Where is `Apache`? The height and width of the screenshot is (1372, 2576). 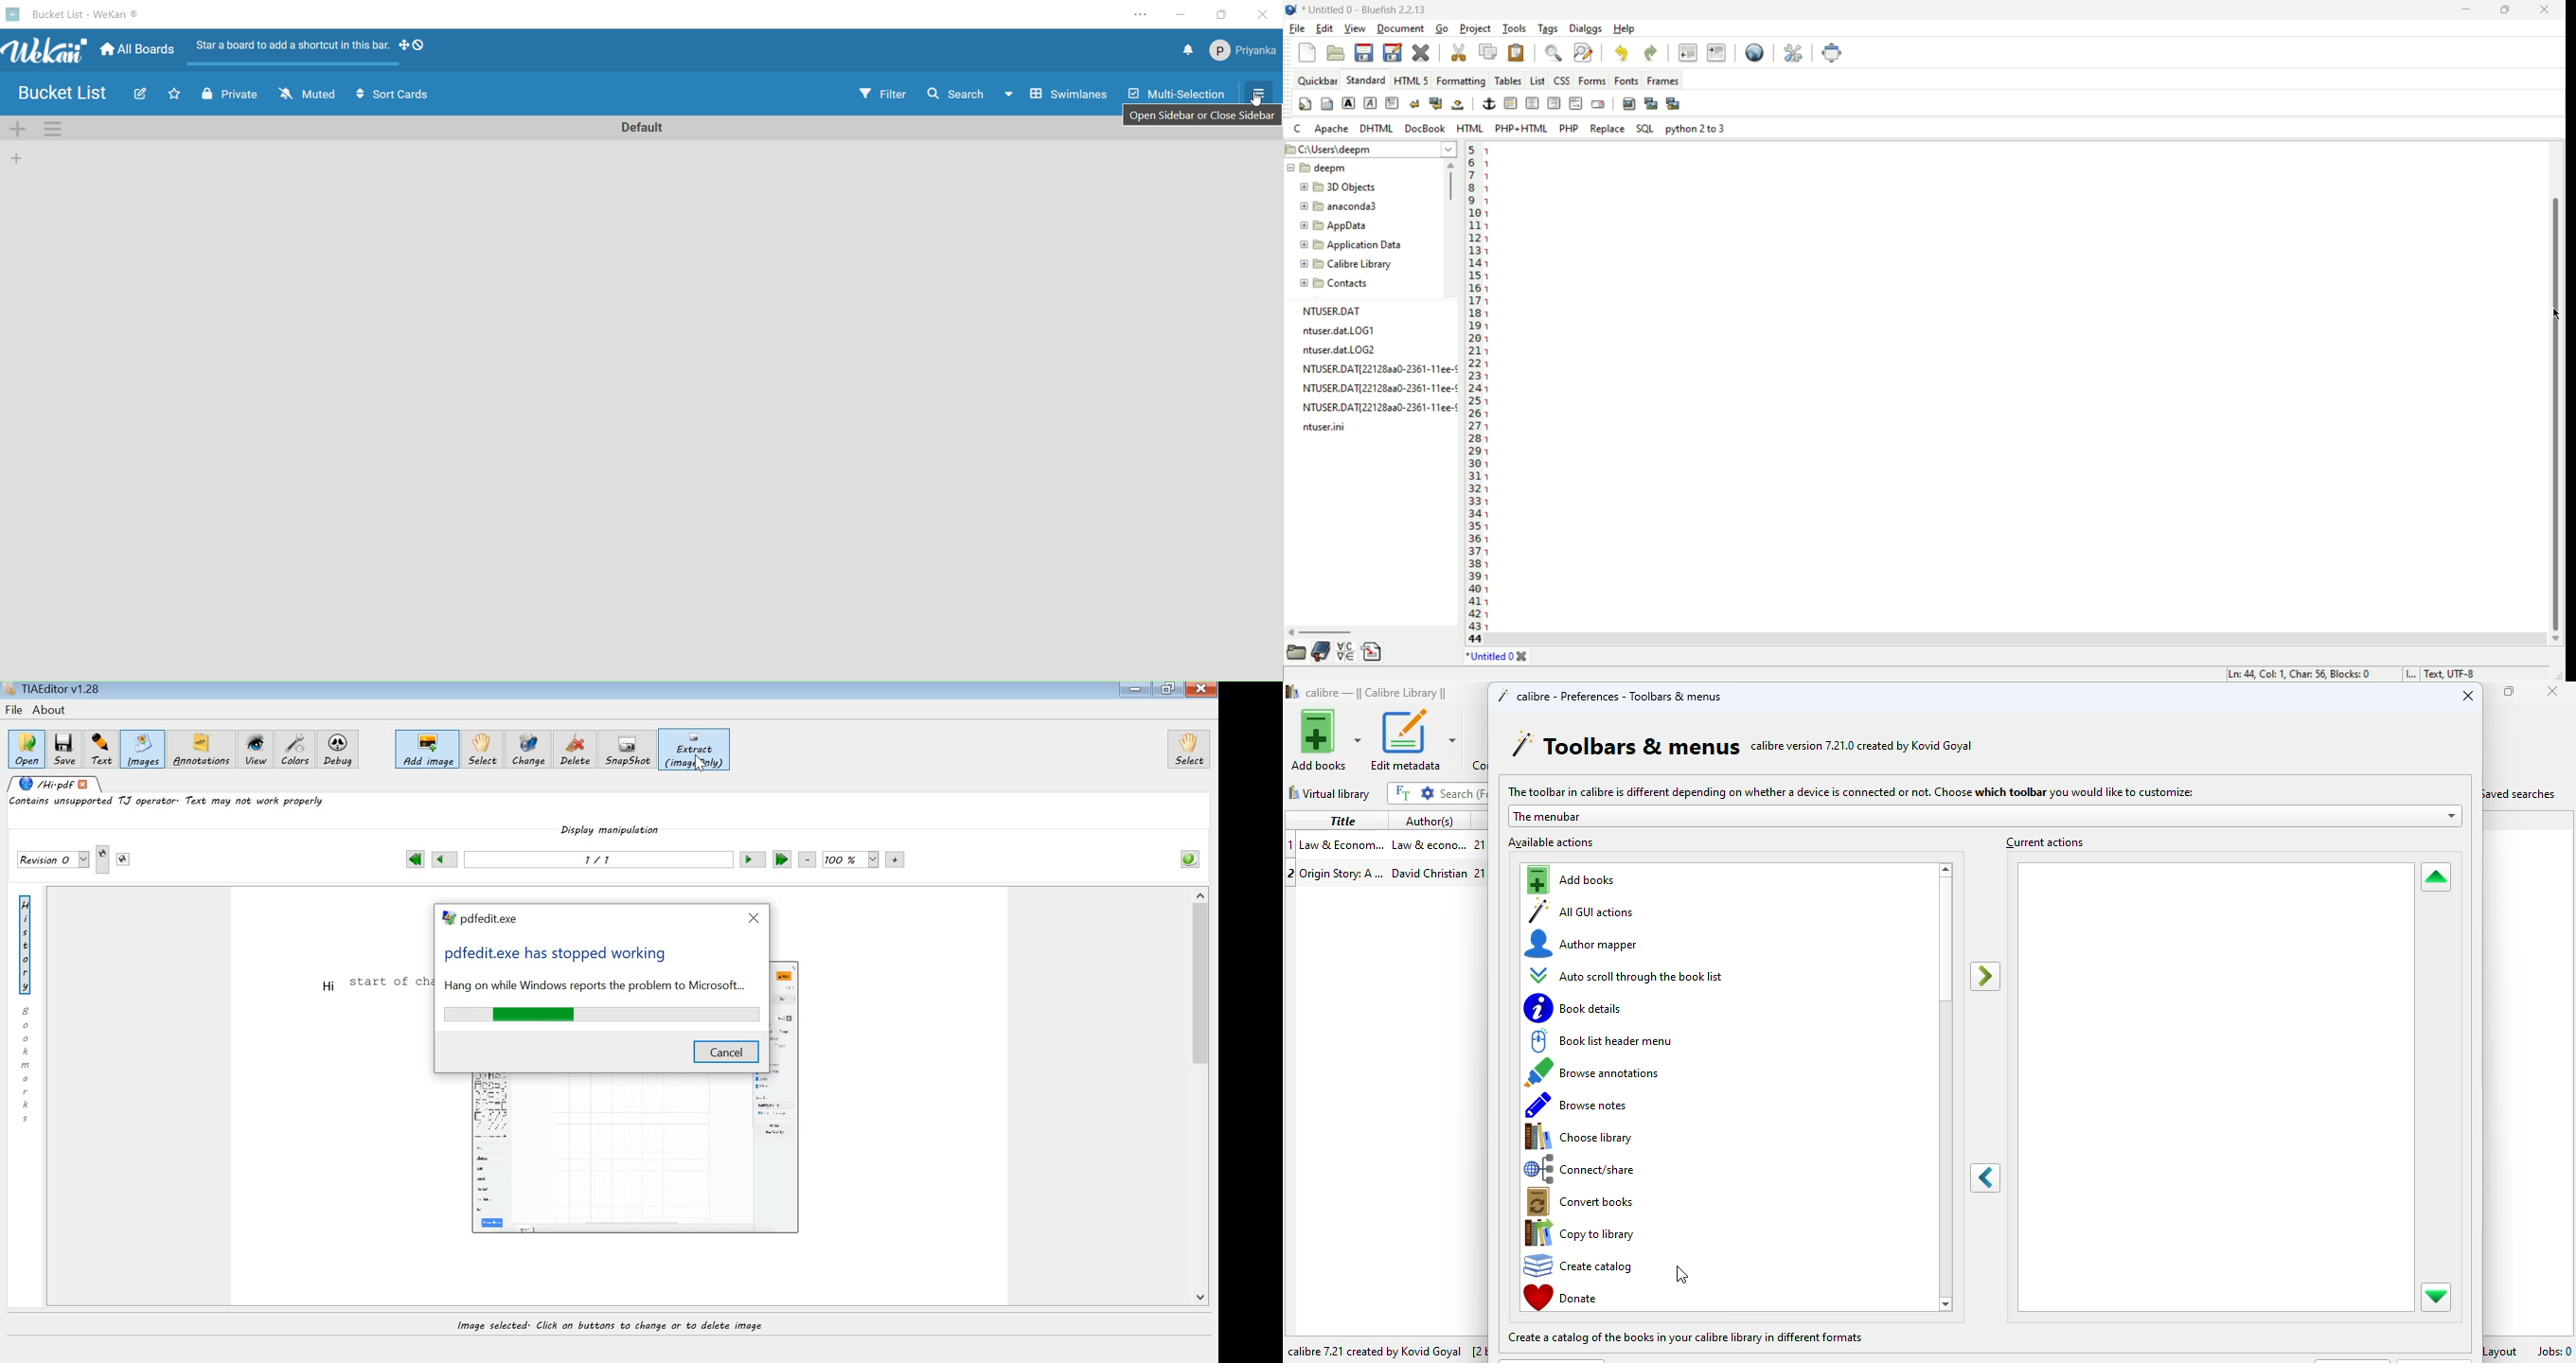
Apache is located at coordinates (1332, 129).